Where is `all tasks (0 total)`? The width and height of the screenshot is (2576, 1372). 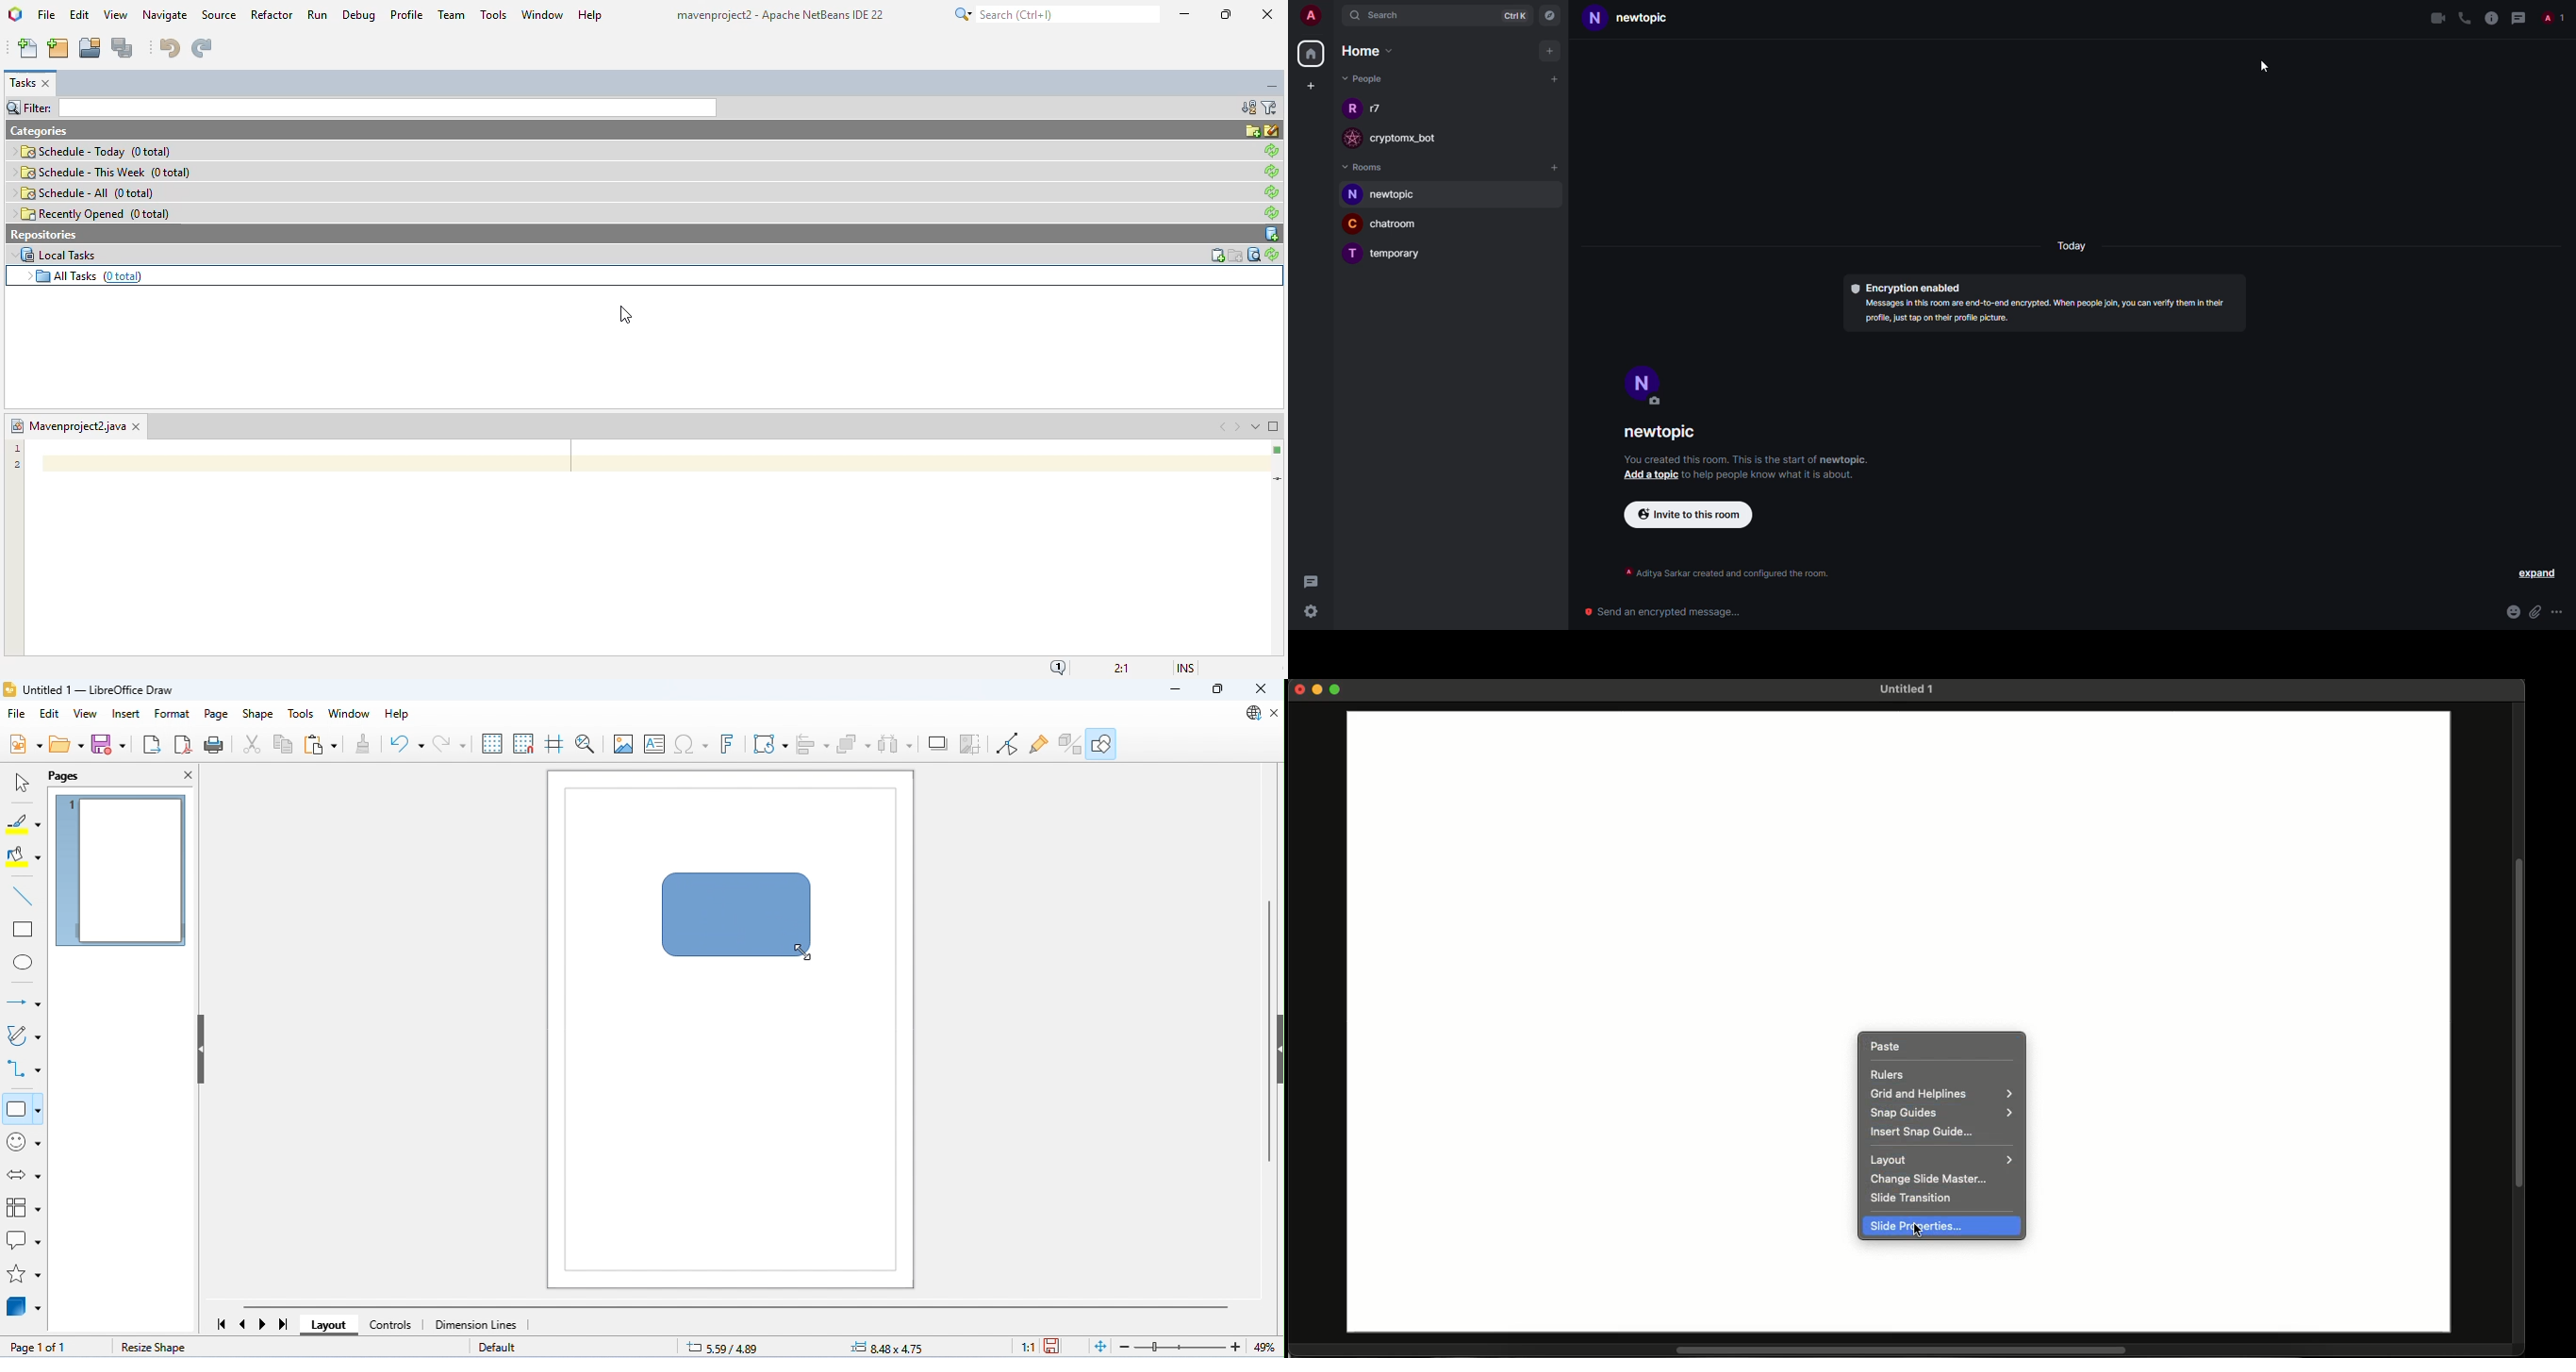
all tasks (0 total) is located at coordinates (80, 275).